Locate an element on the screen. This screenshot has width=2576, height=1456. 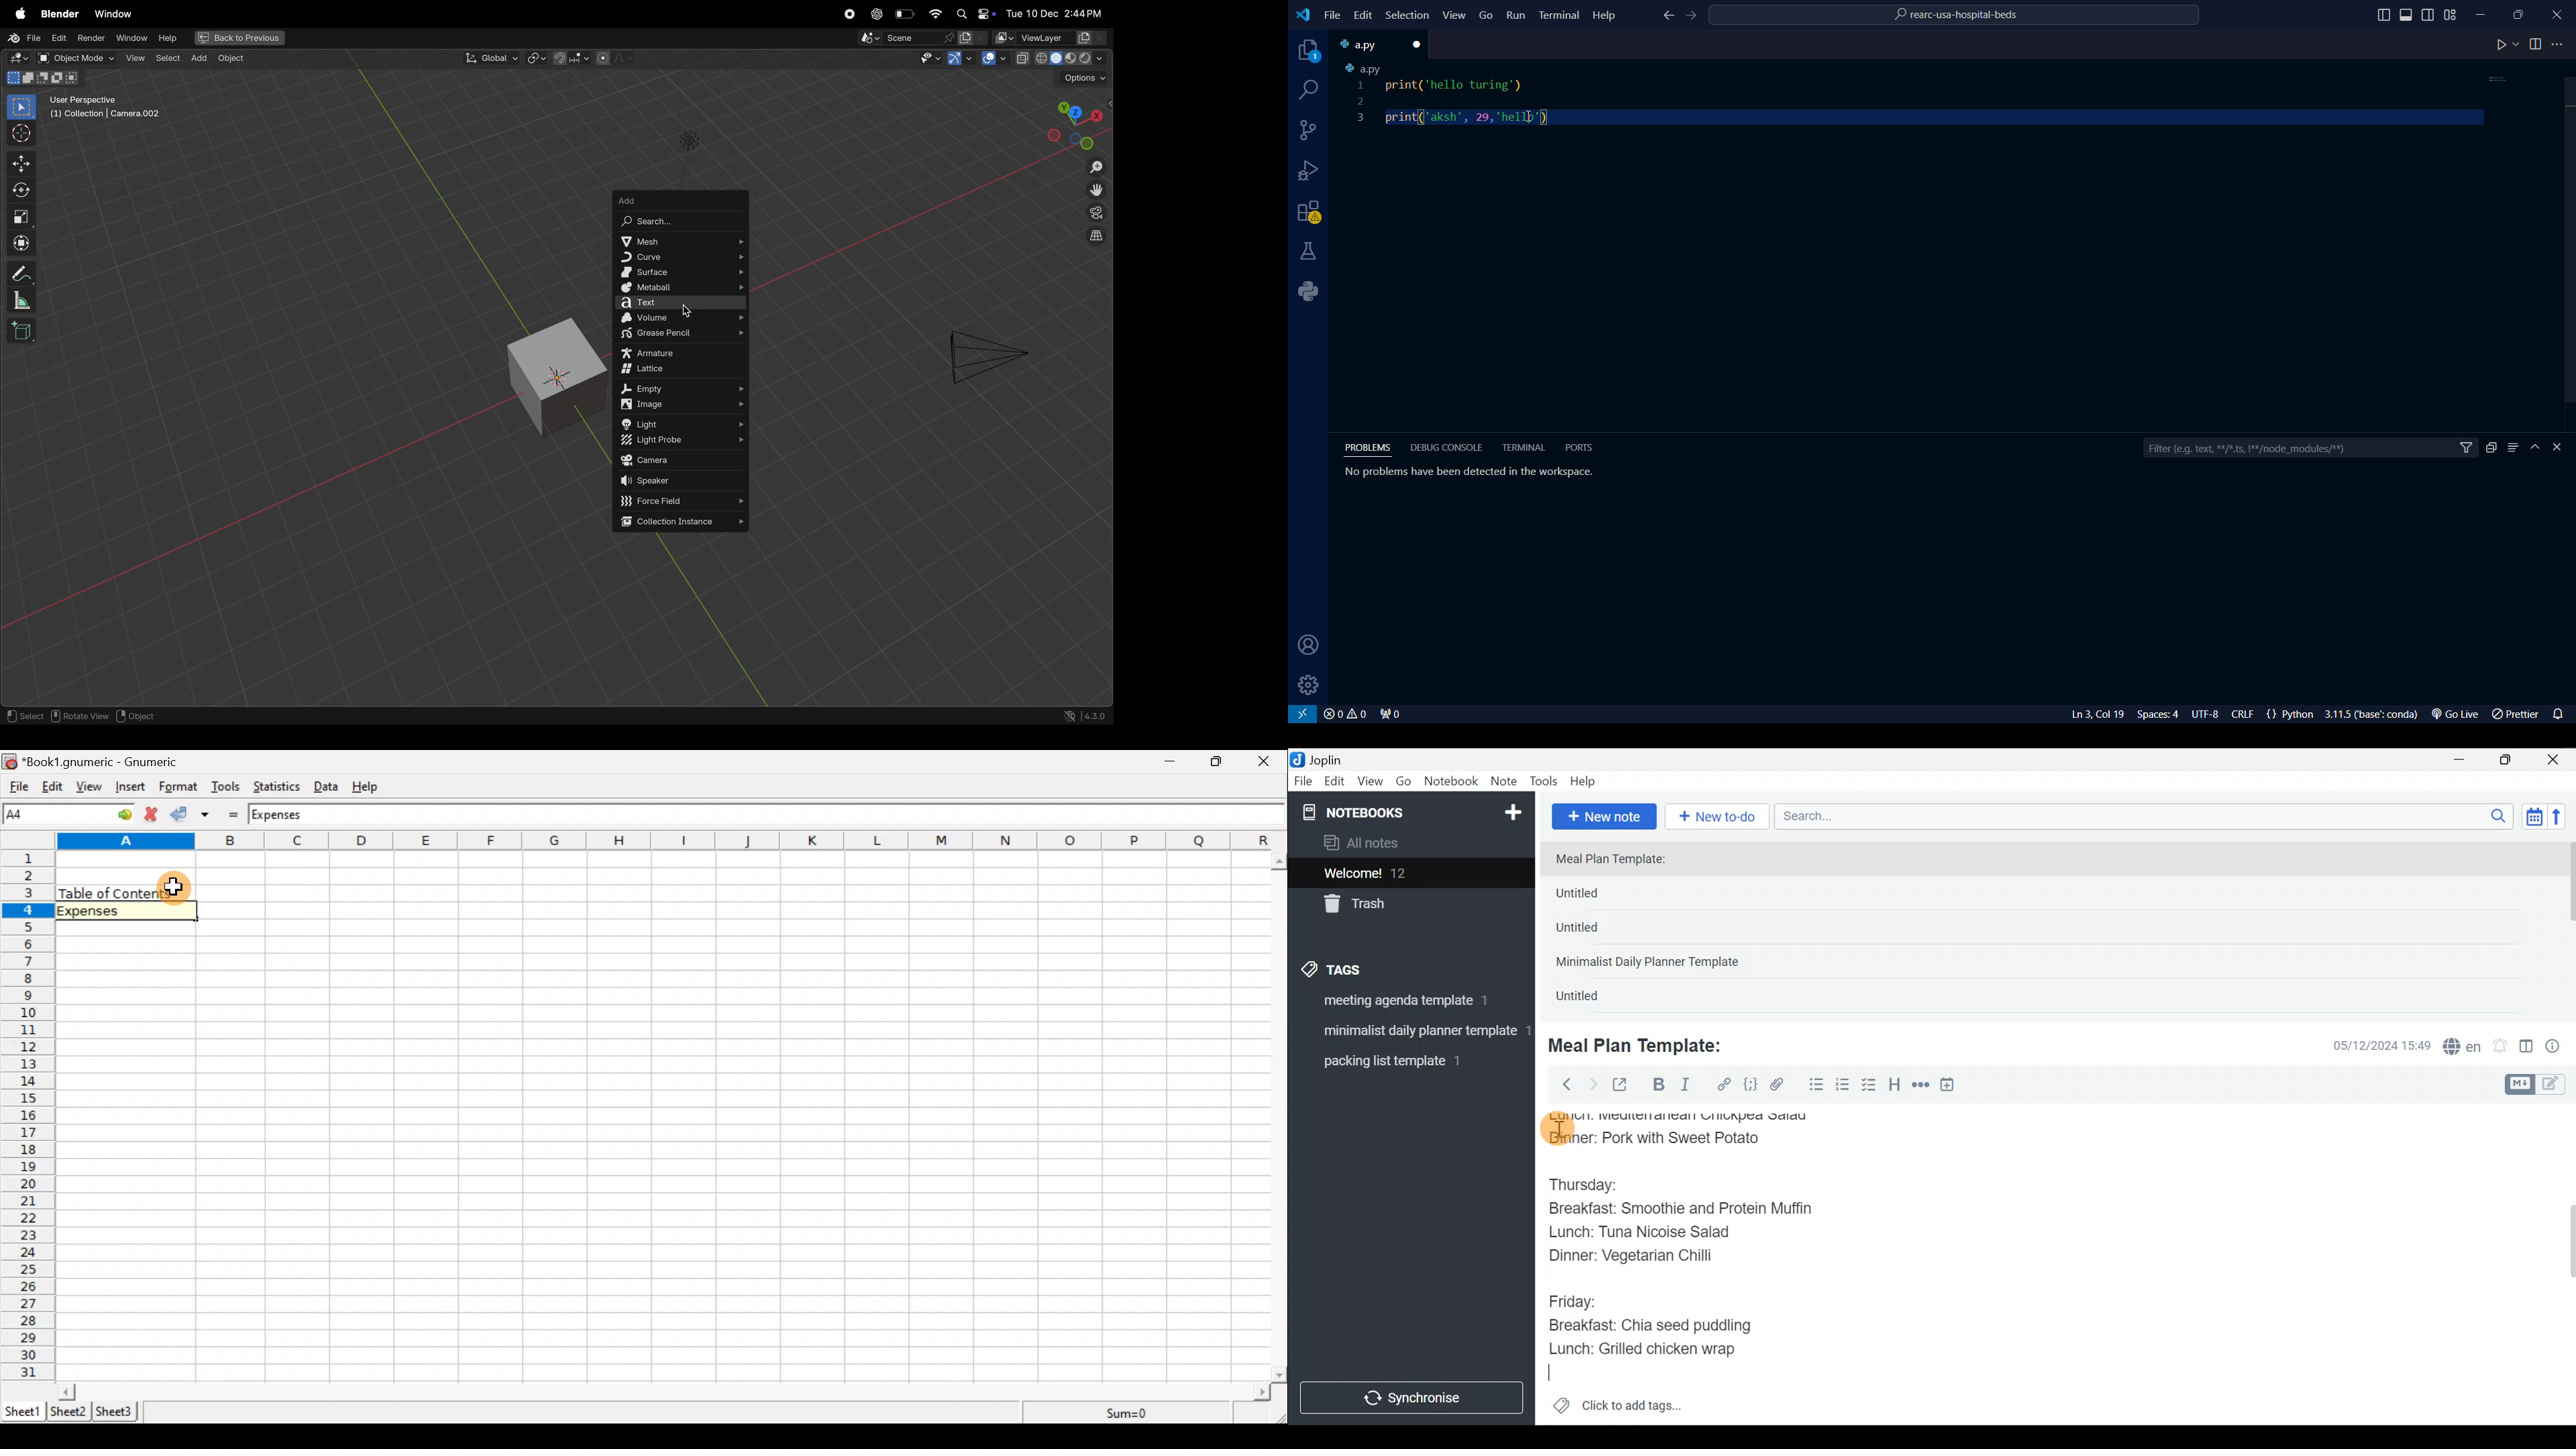
projects is located at coordinates (1309, 53).